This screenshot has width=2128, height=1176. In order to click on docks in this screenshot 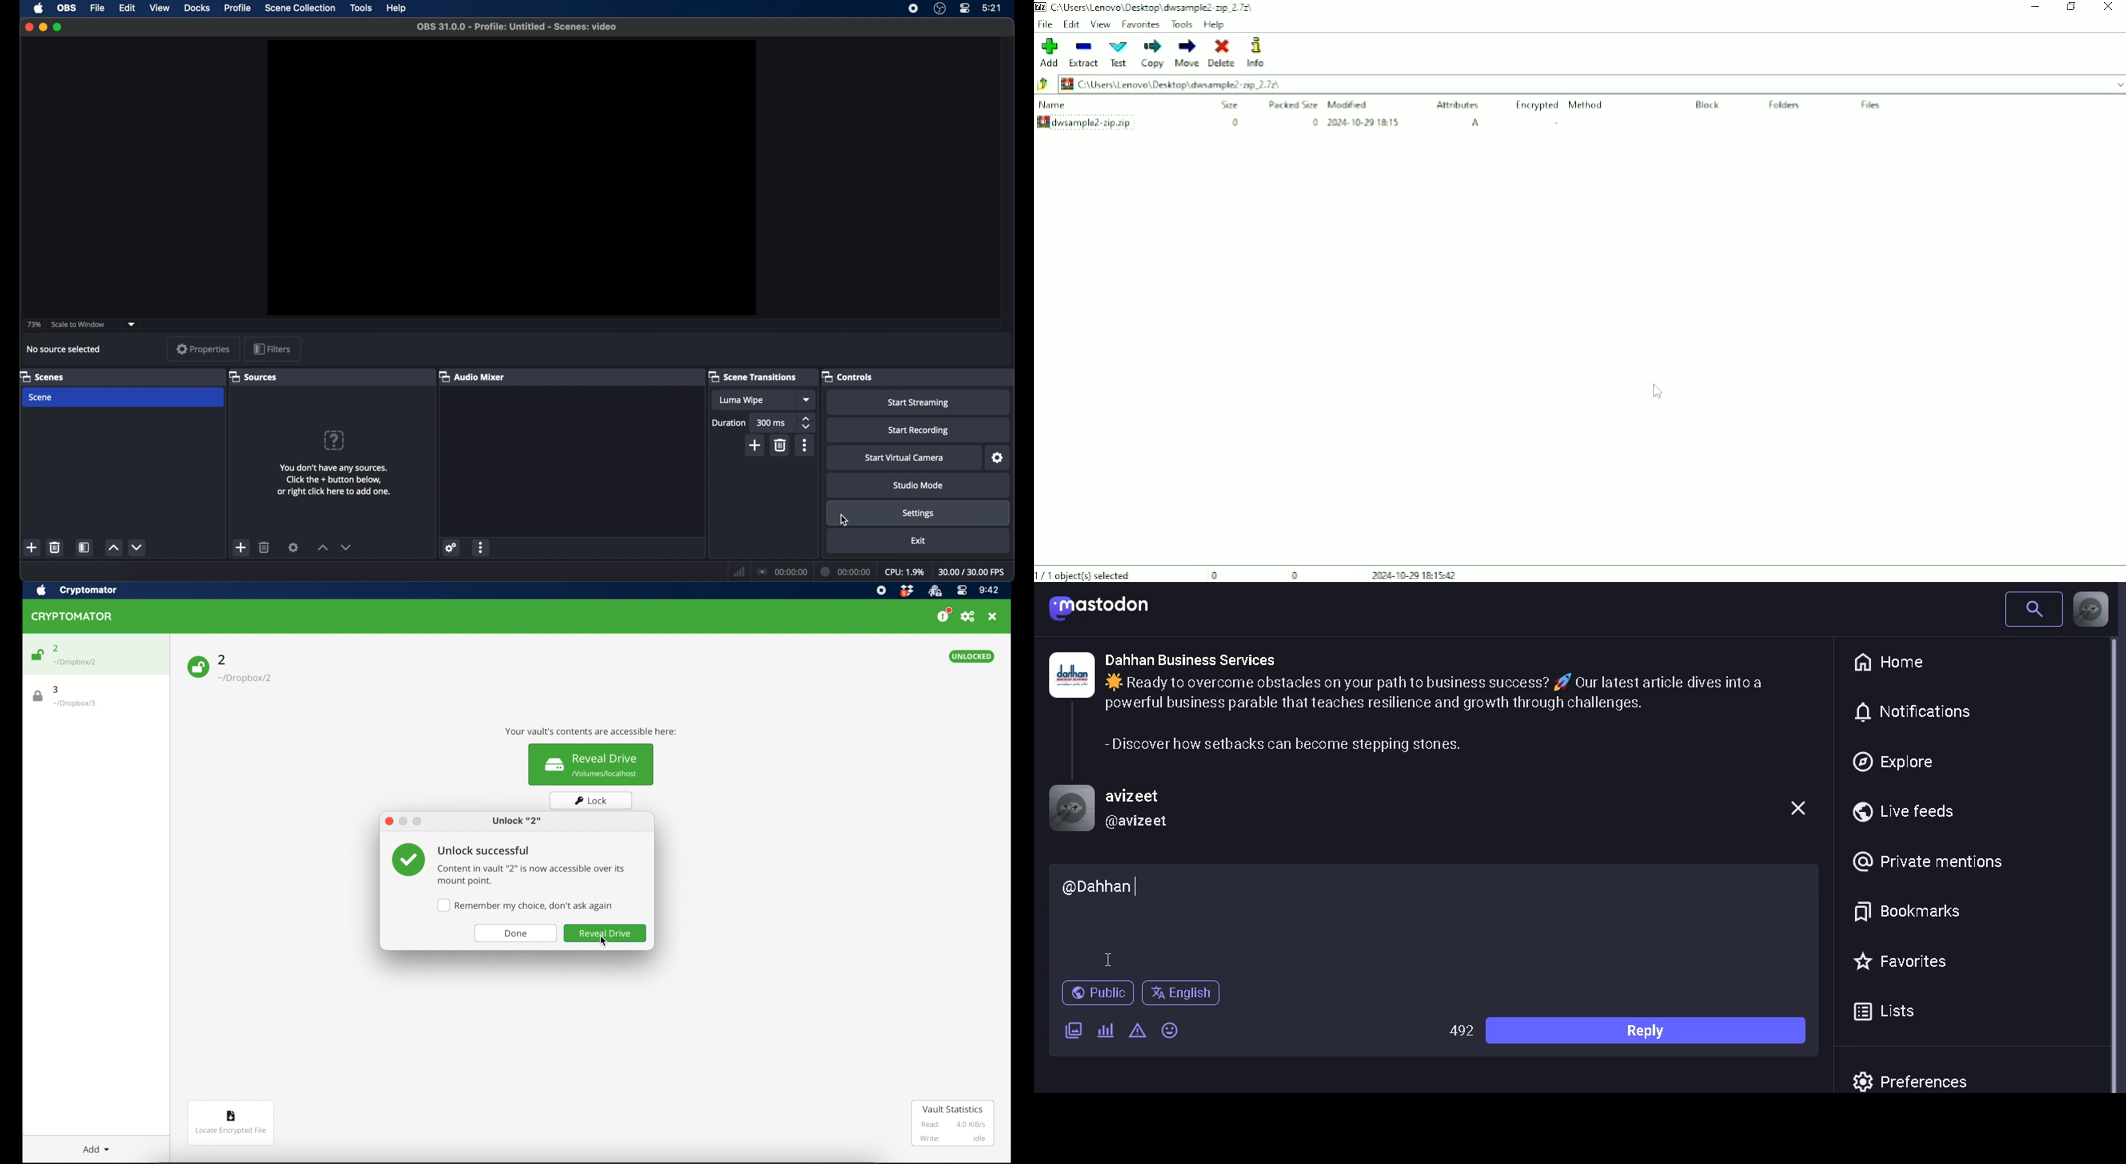, I will do `click(197, 8)`.